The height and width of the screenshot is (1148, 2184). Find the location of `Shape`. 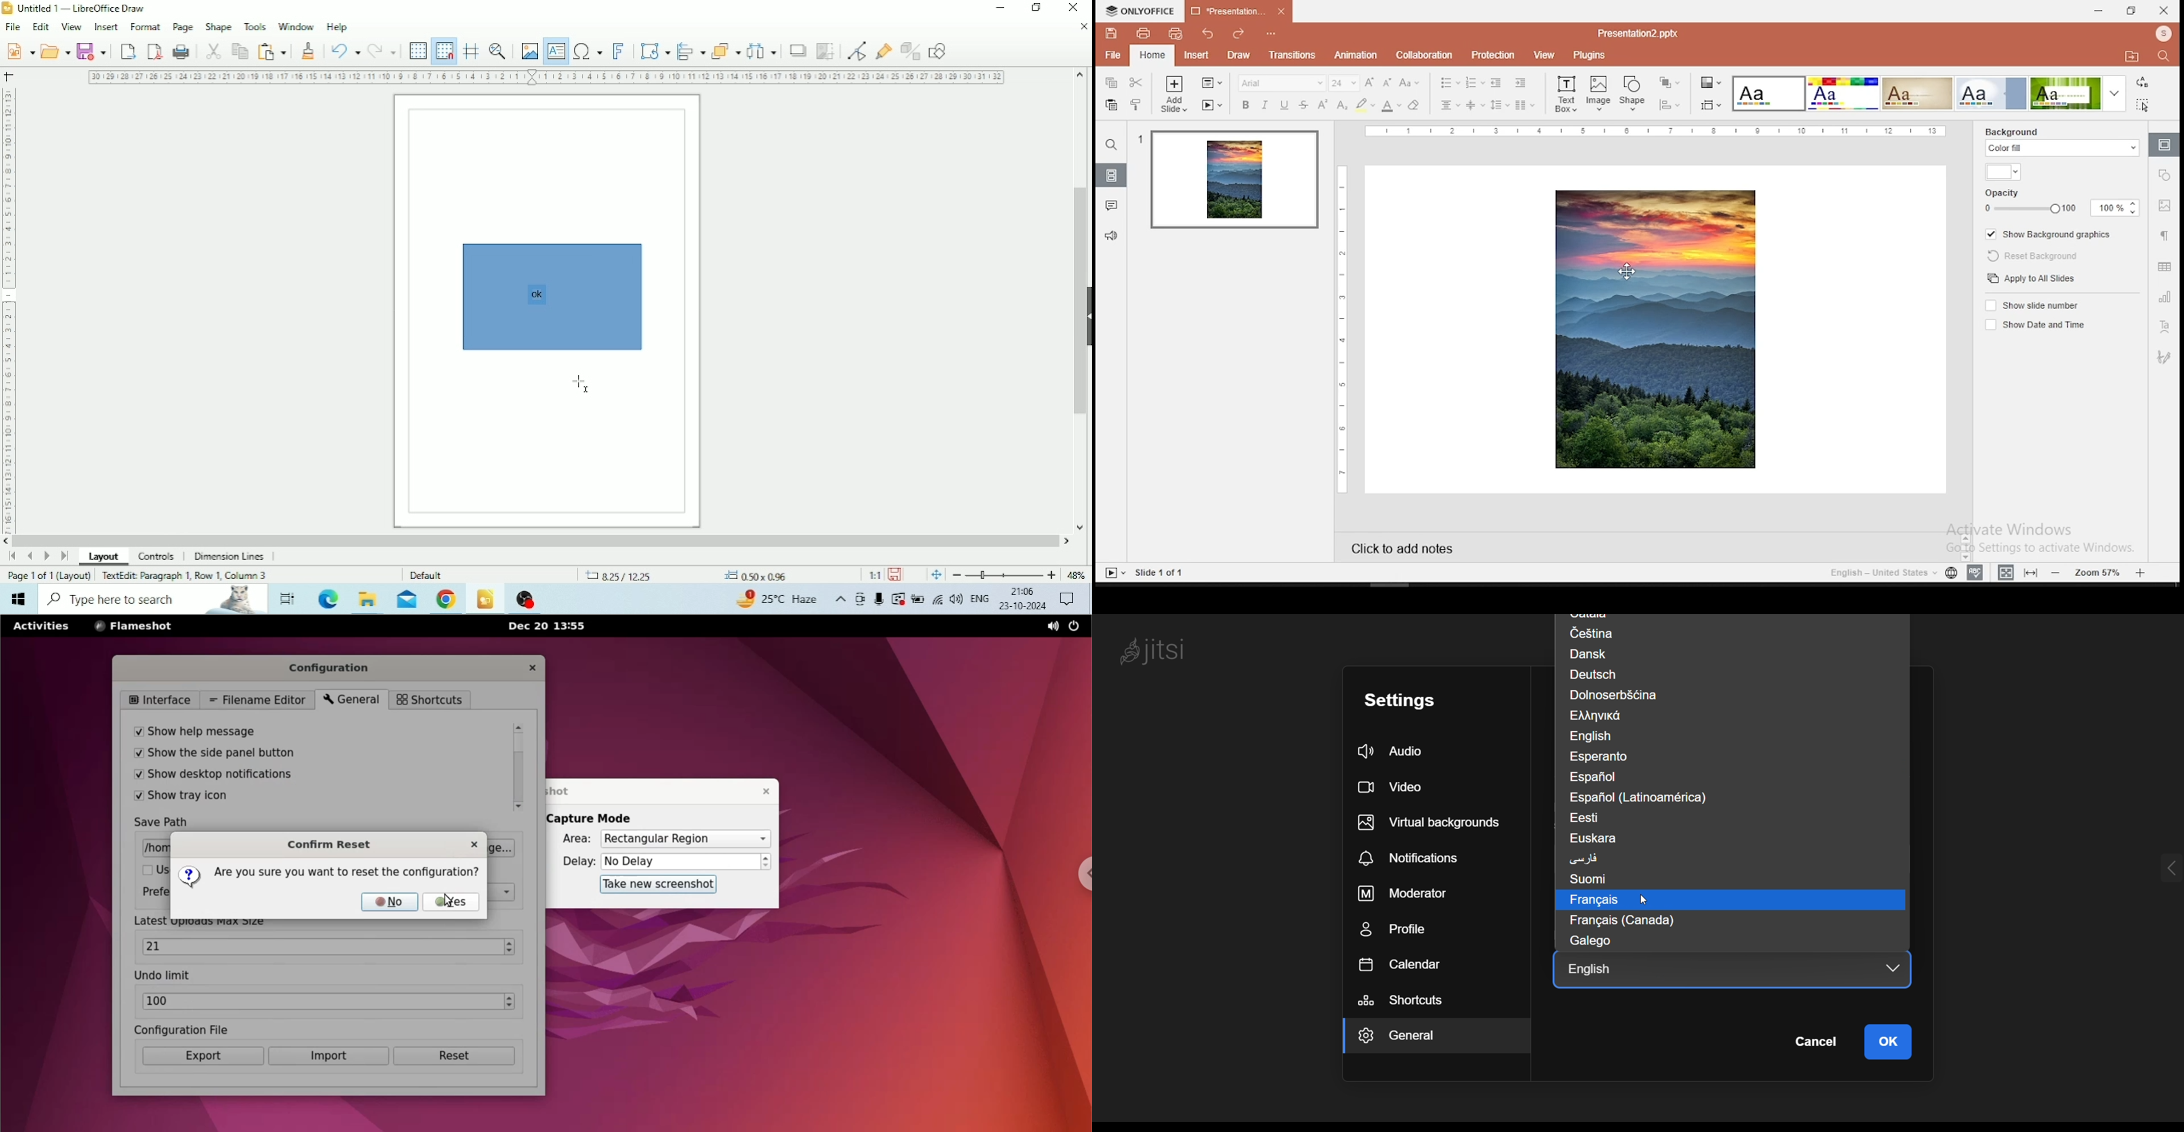

Shape is located at coordinates (218, 26).